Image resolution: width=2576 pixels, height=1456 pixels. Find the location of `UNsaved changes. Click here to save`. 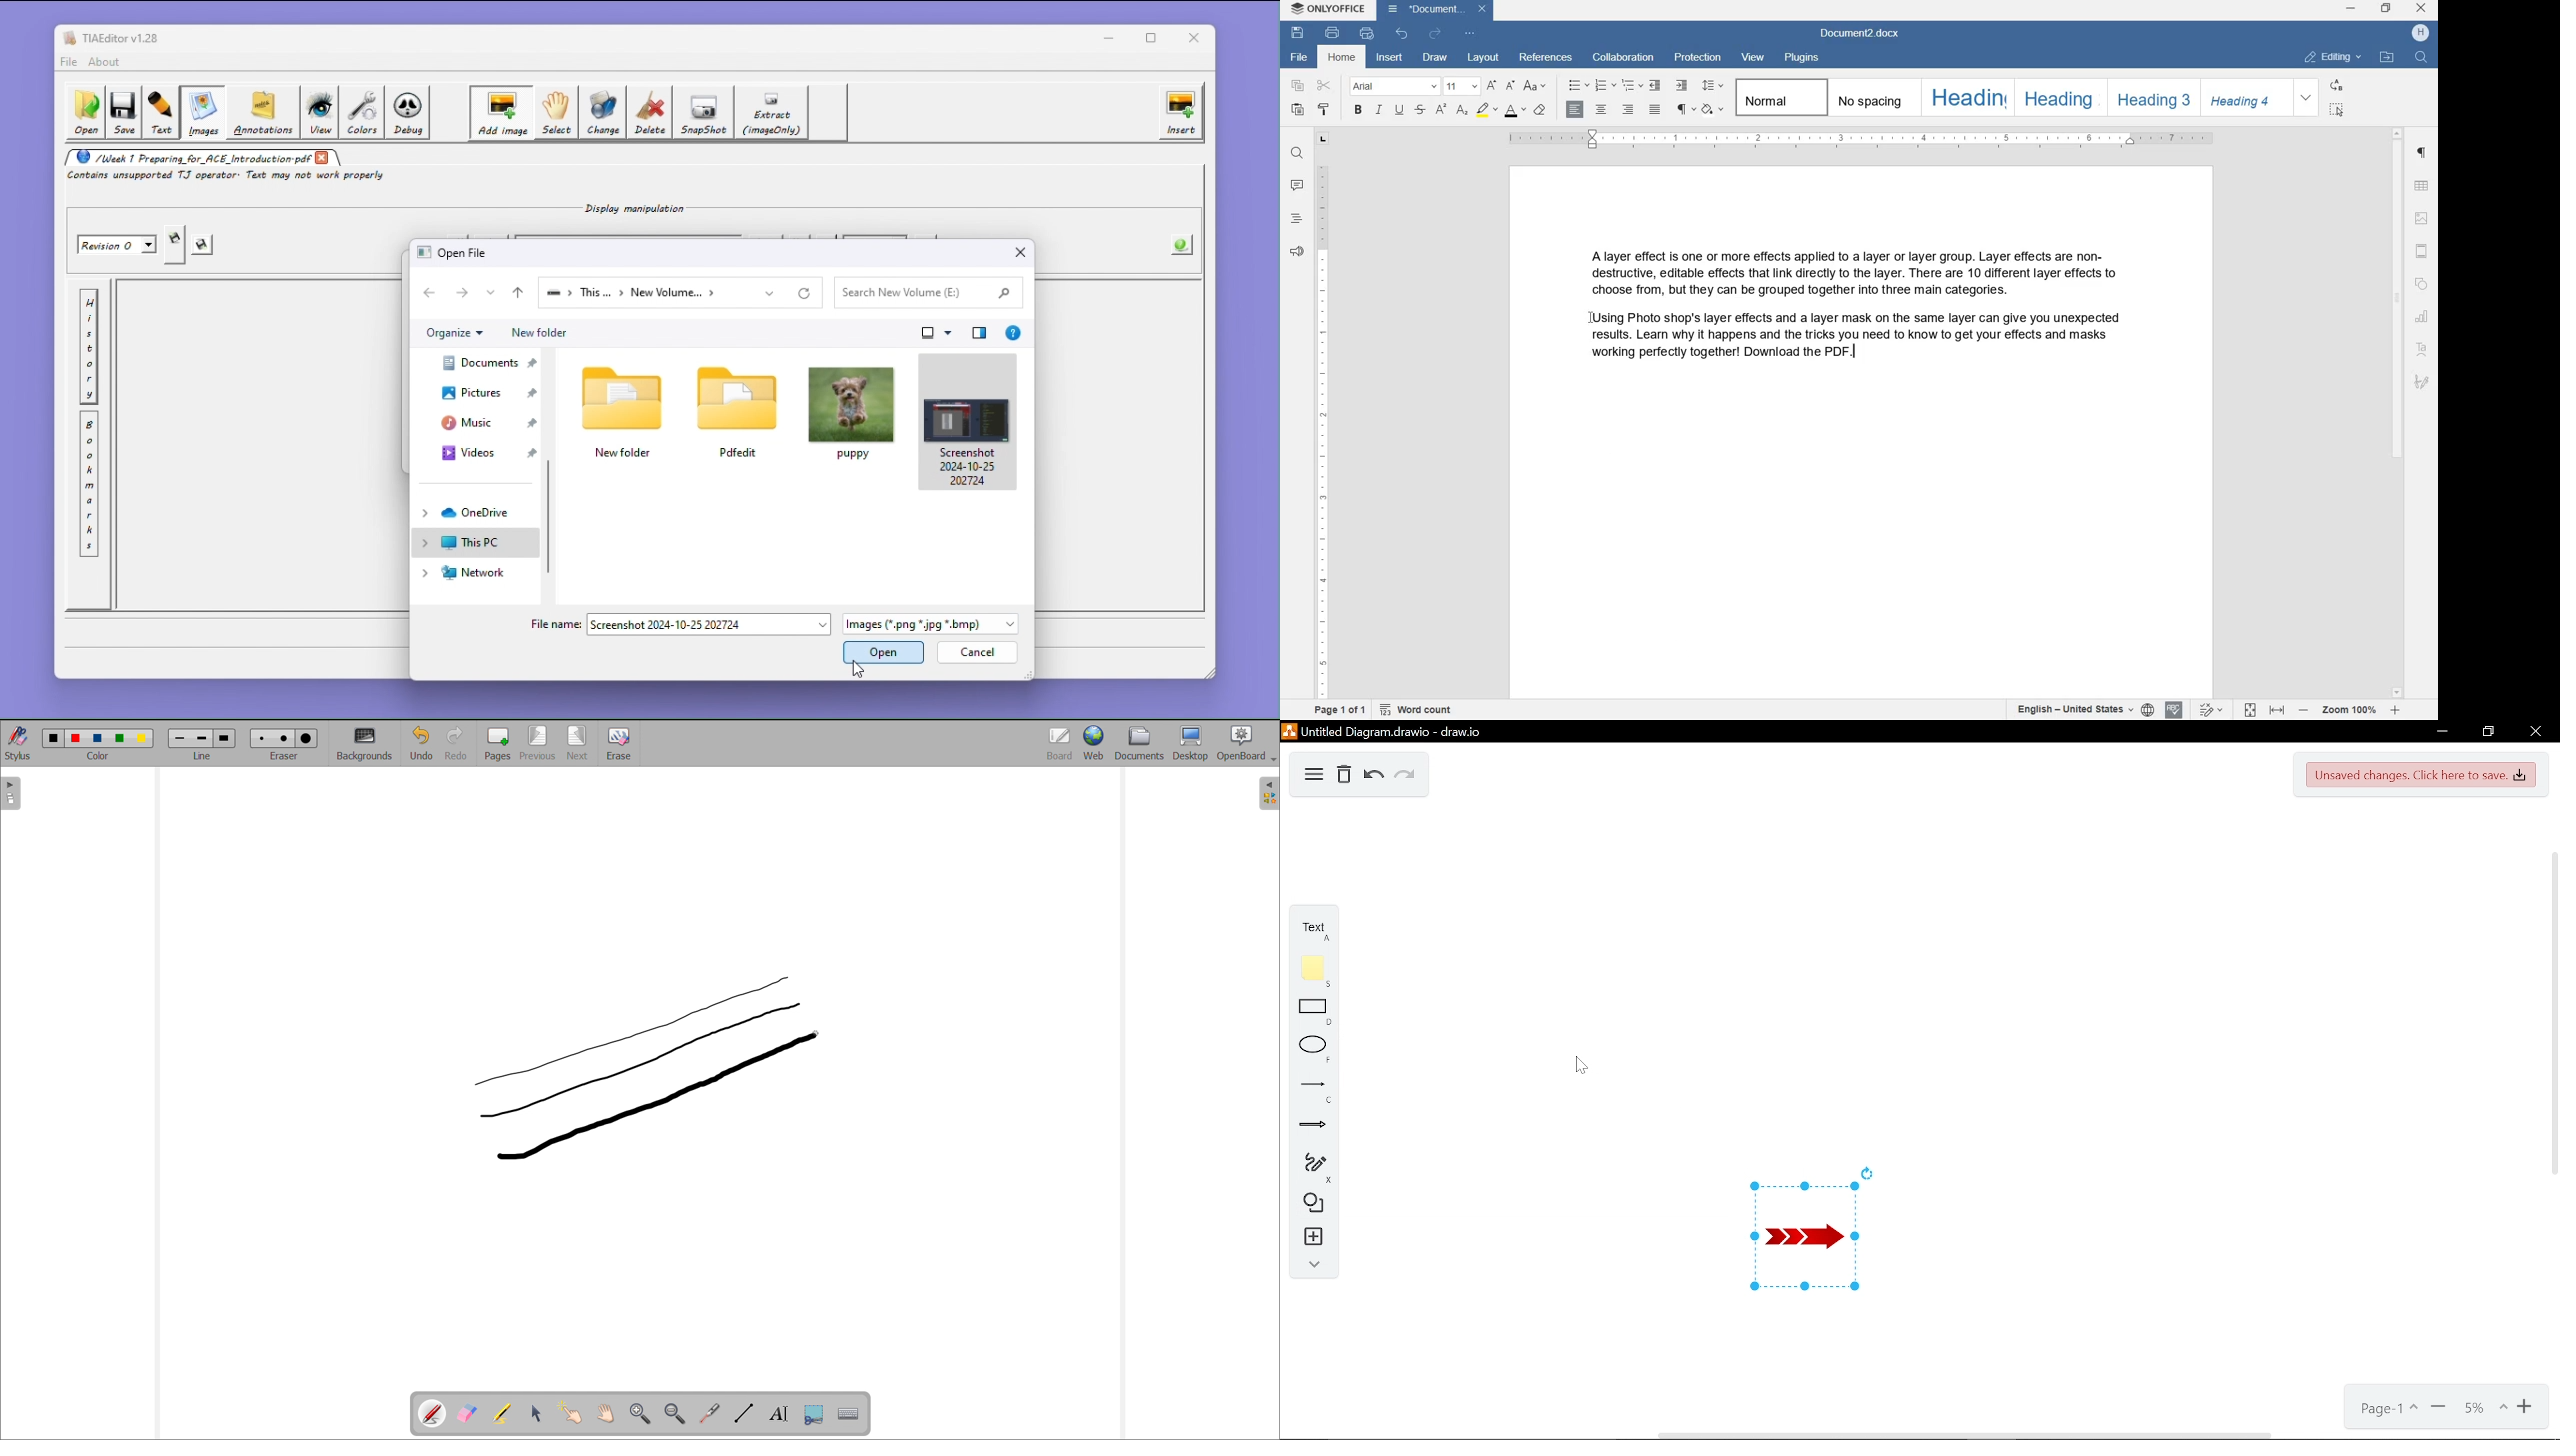

UNsaved changes. Click here to save is located at coordinates (2421, 776).